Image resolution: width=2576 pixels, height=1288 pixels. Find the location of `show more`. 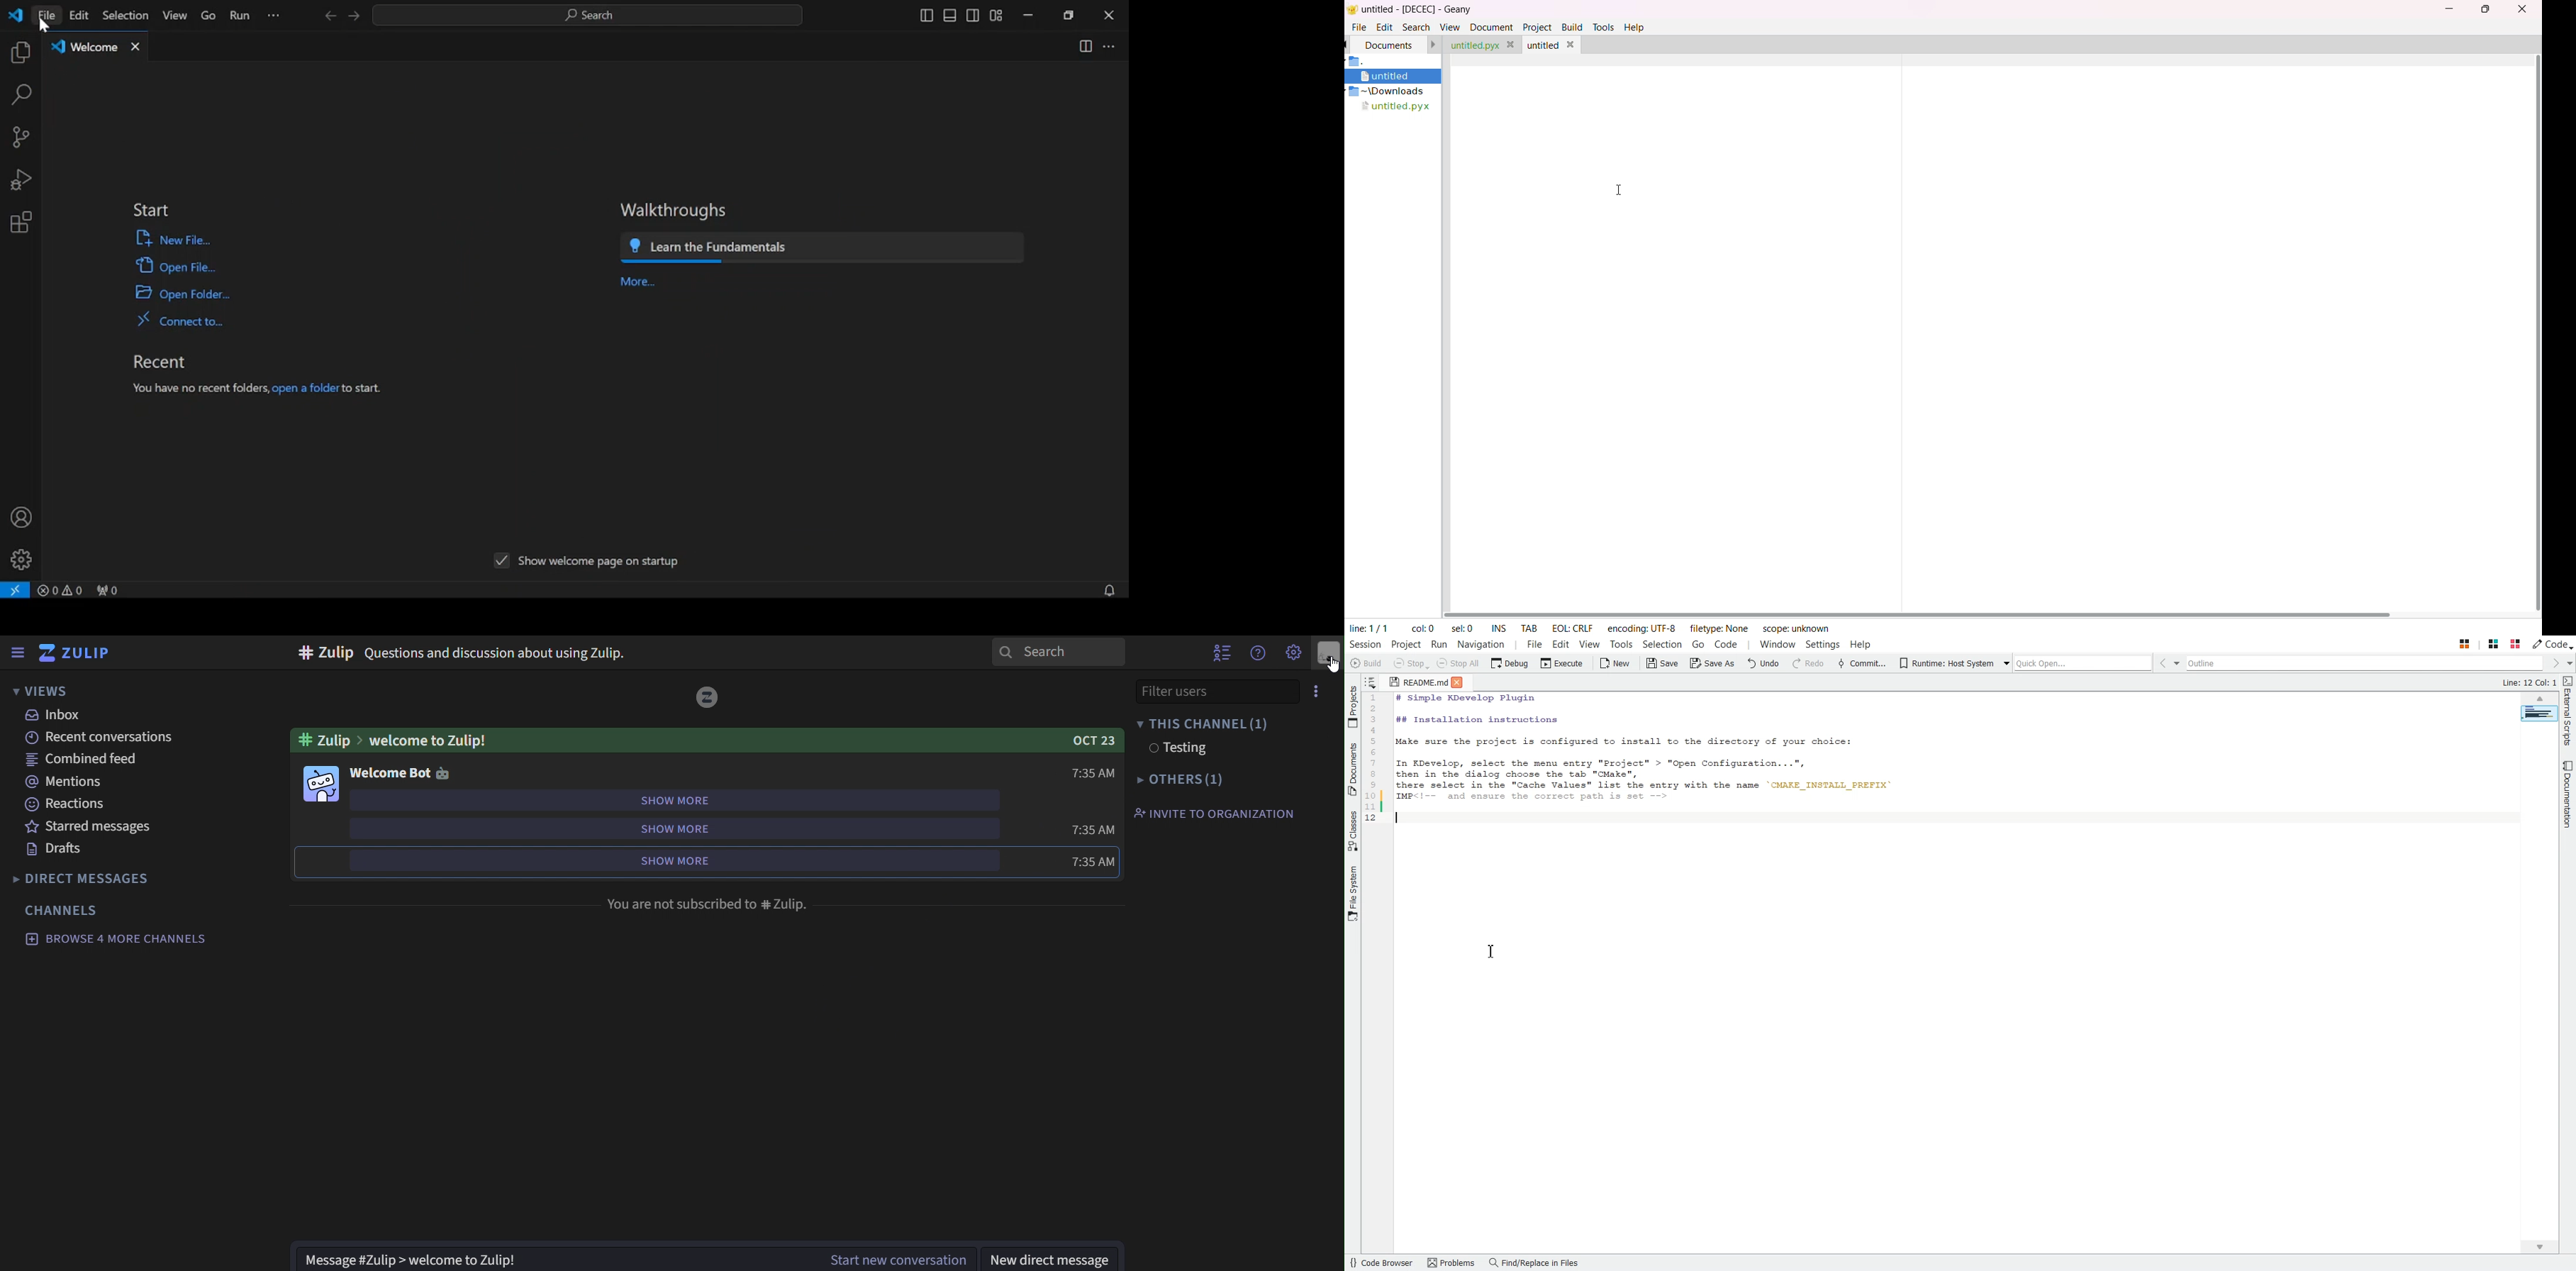

show more is located at coordinates (671, 860).